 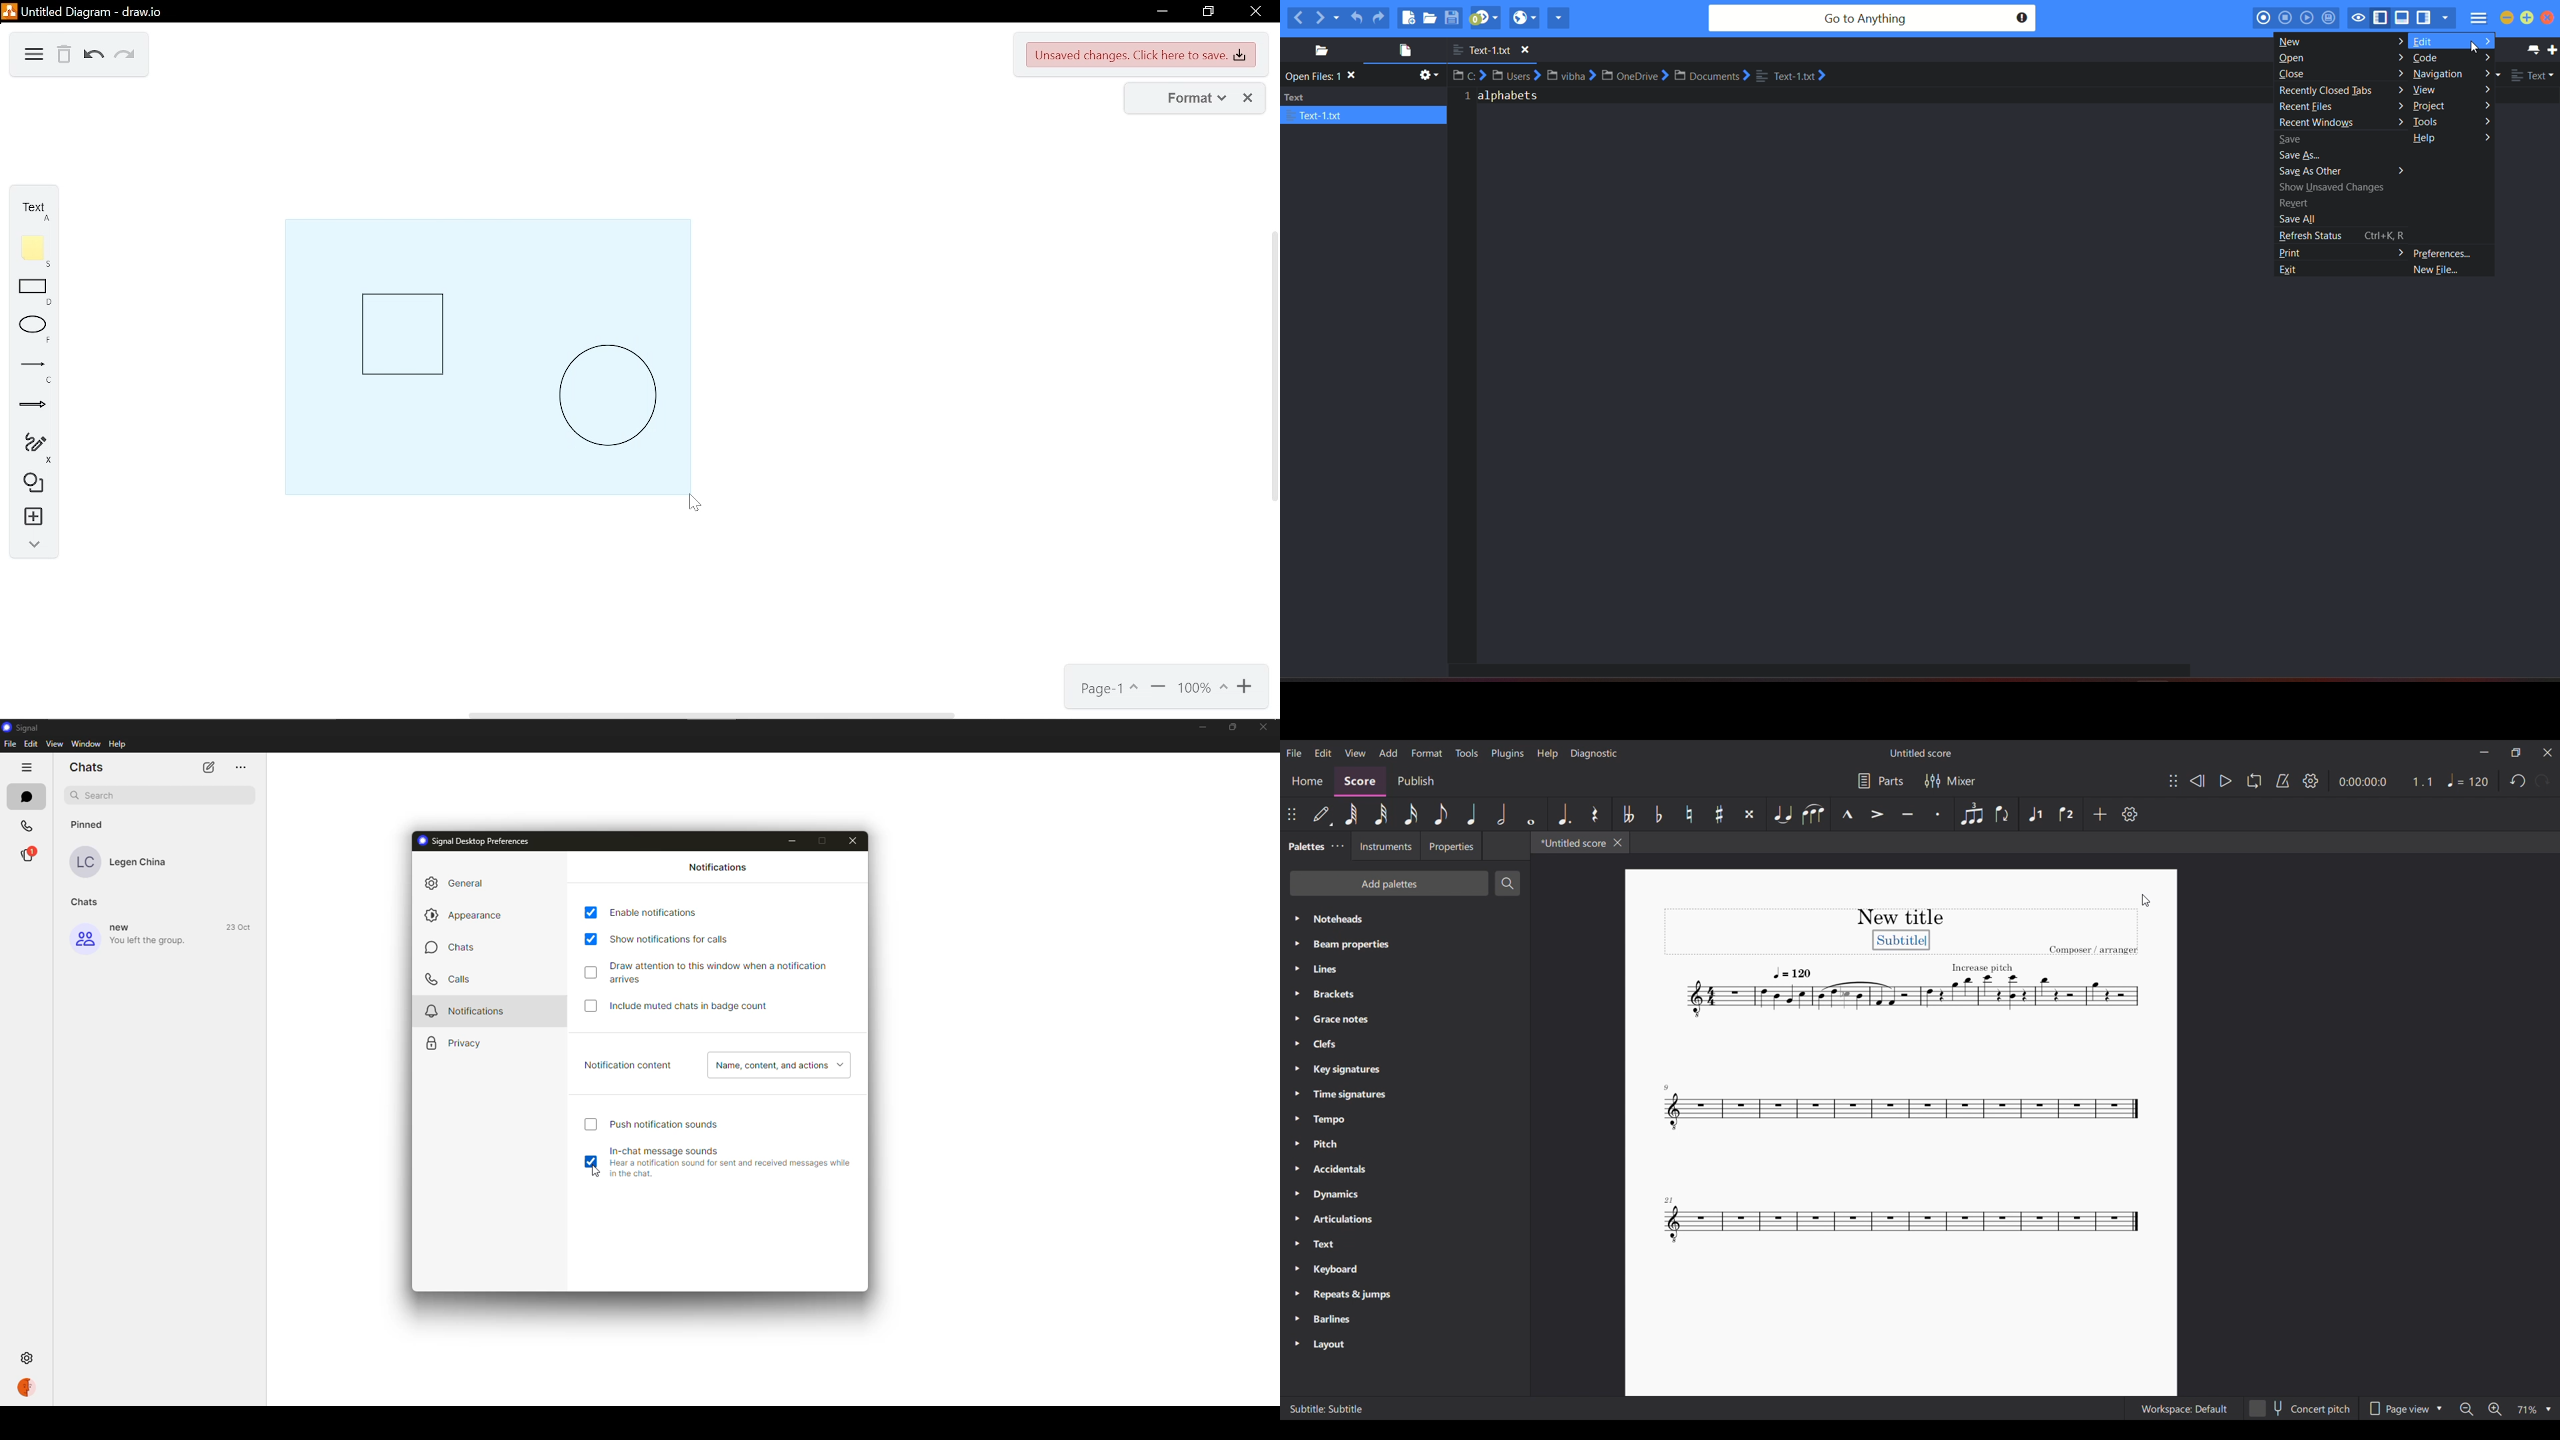 I want to click on Parts settings, so click(x=1881, y=781).